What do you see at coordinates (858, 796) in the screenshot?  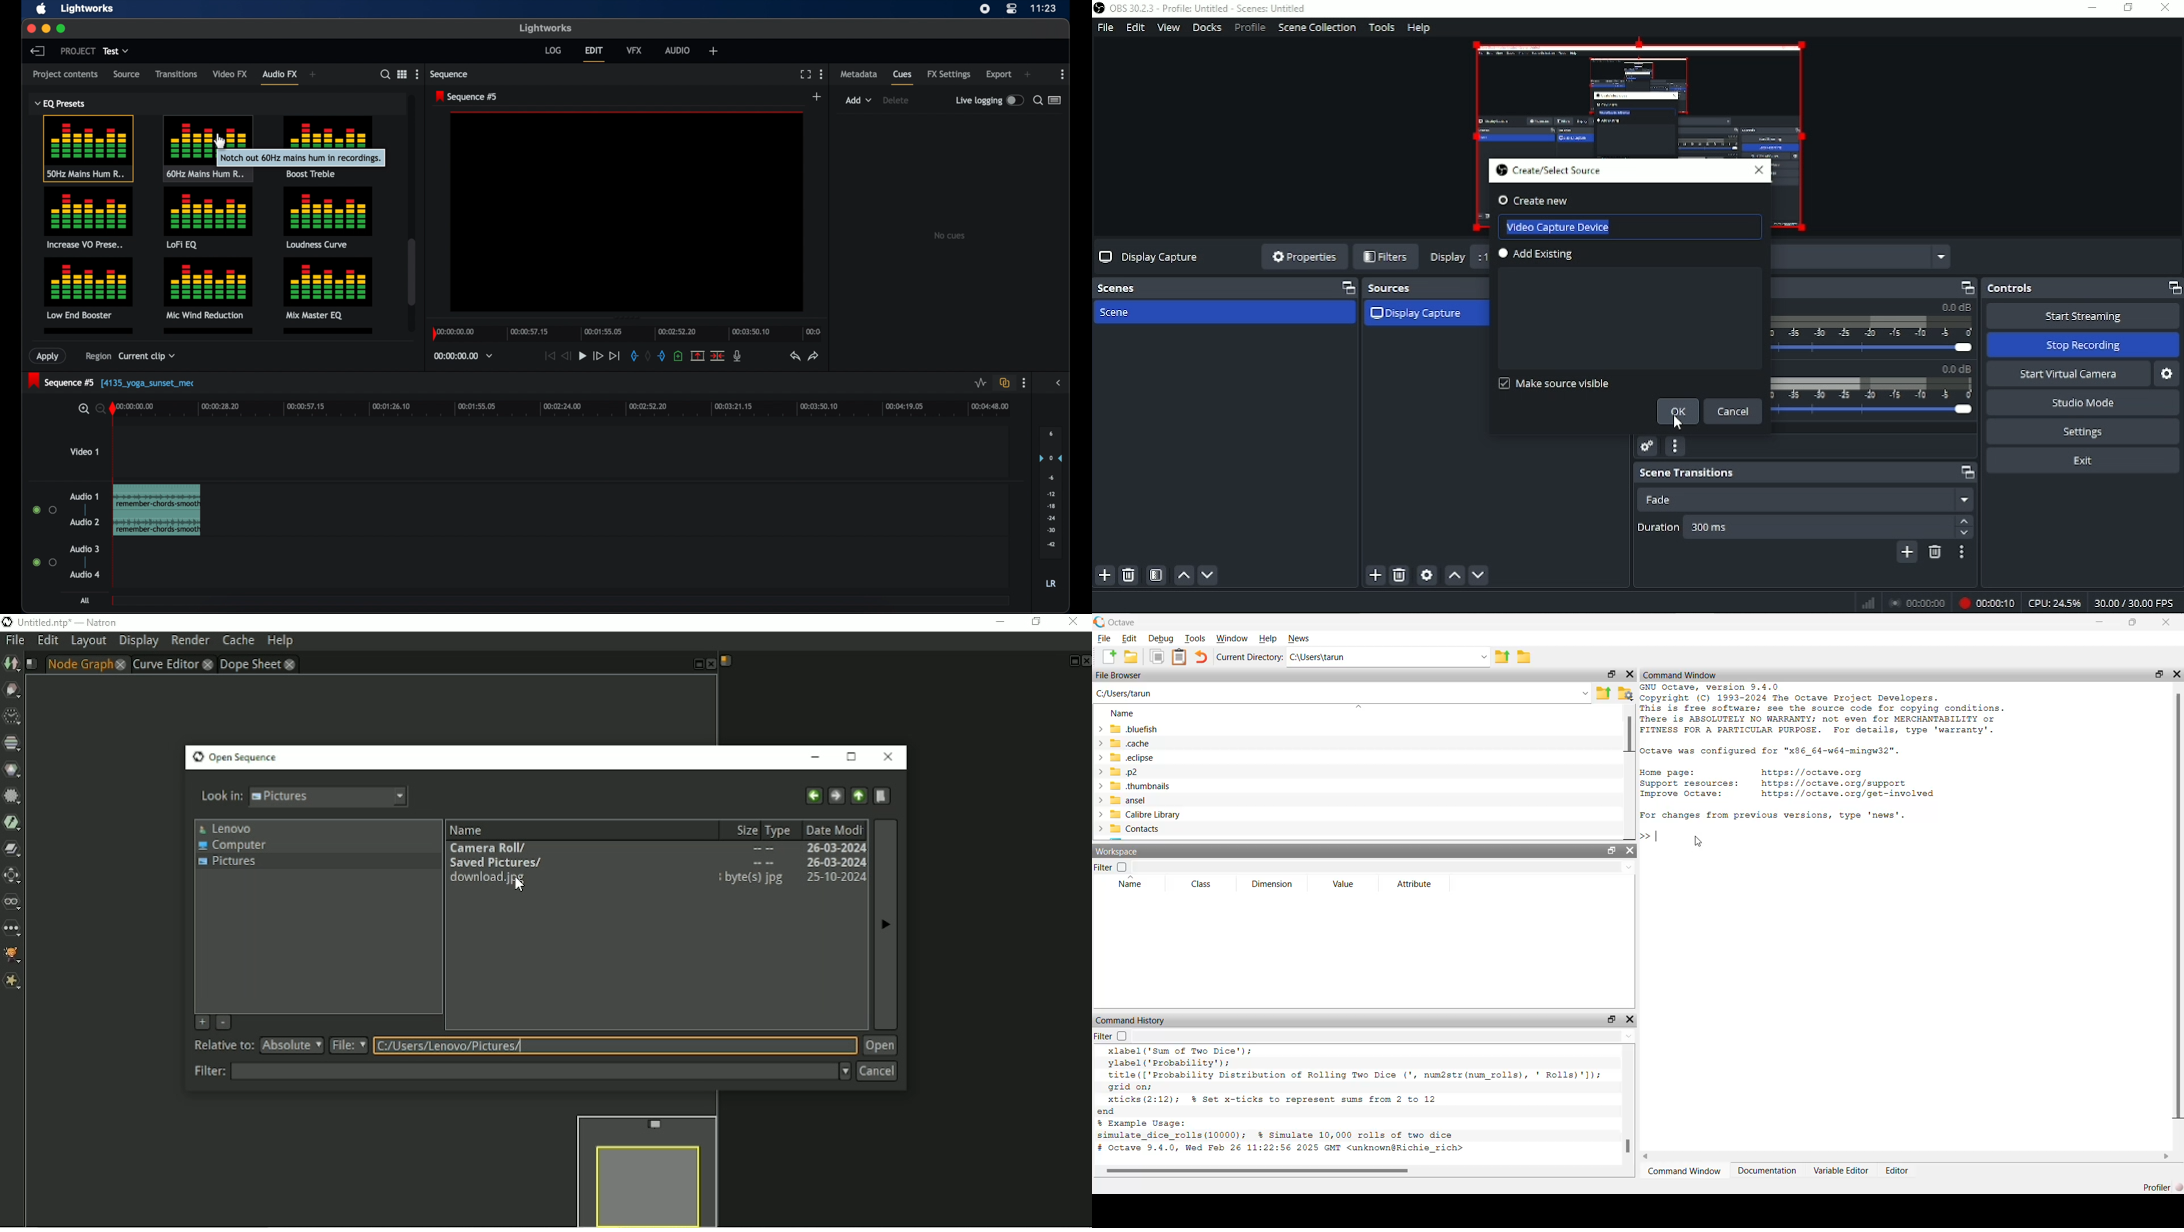 I see `Go to parent directory` at bounding box center [858, 796].